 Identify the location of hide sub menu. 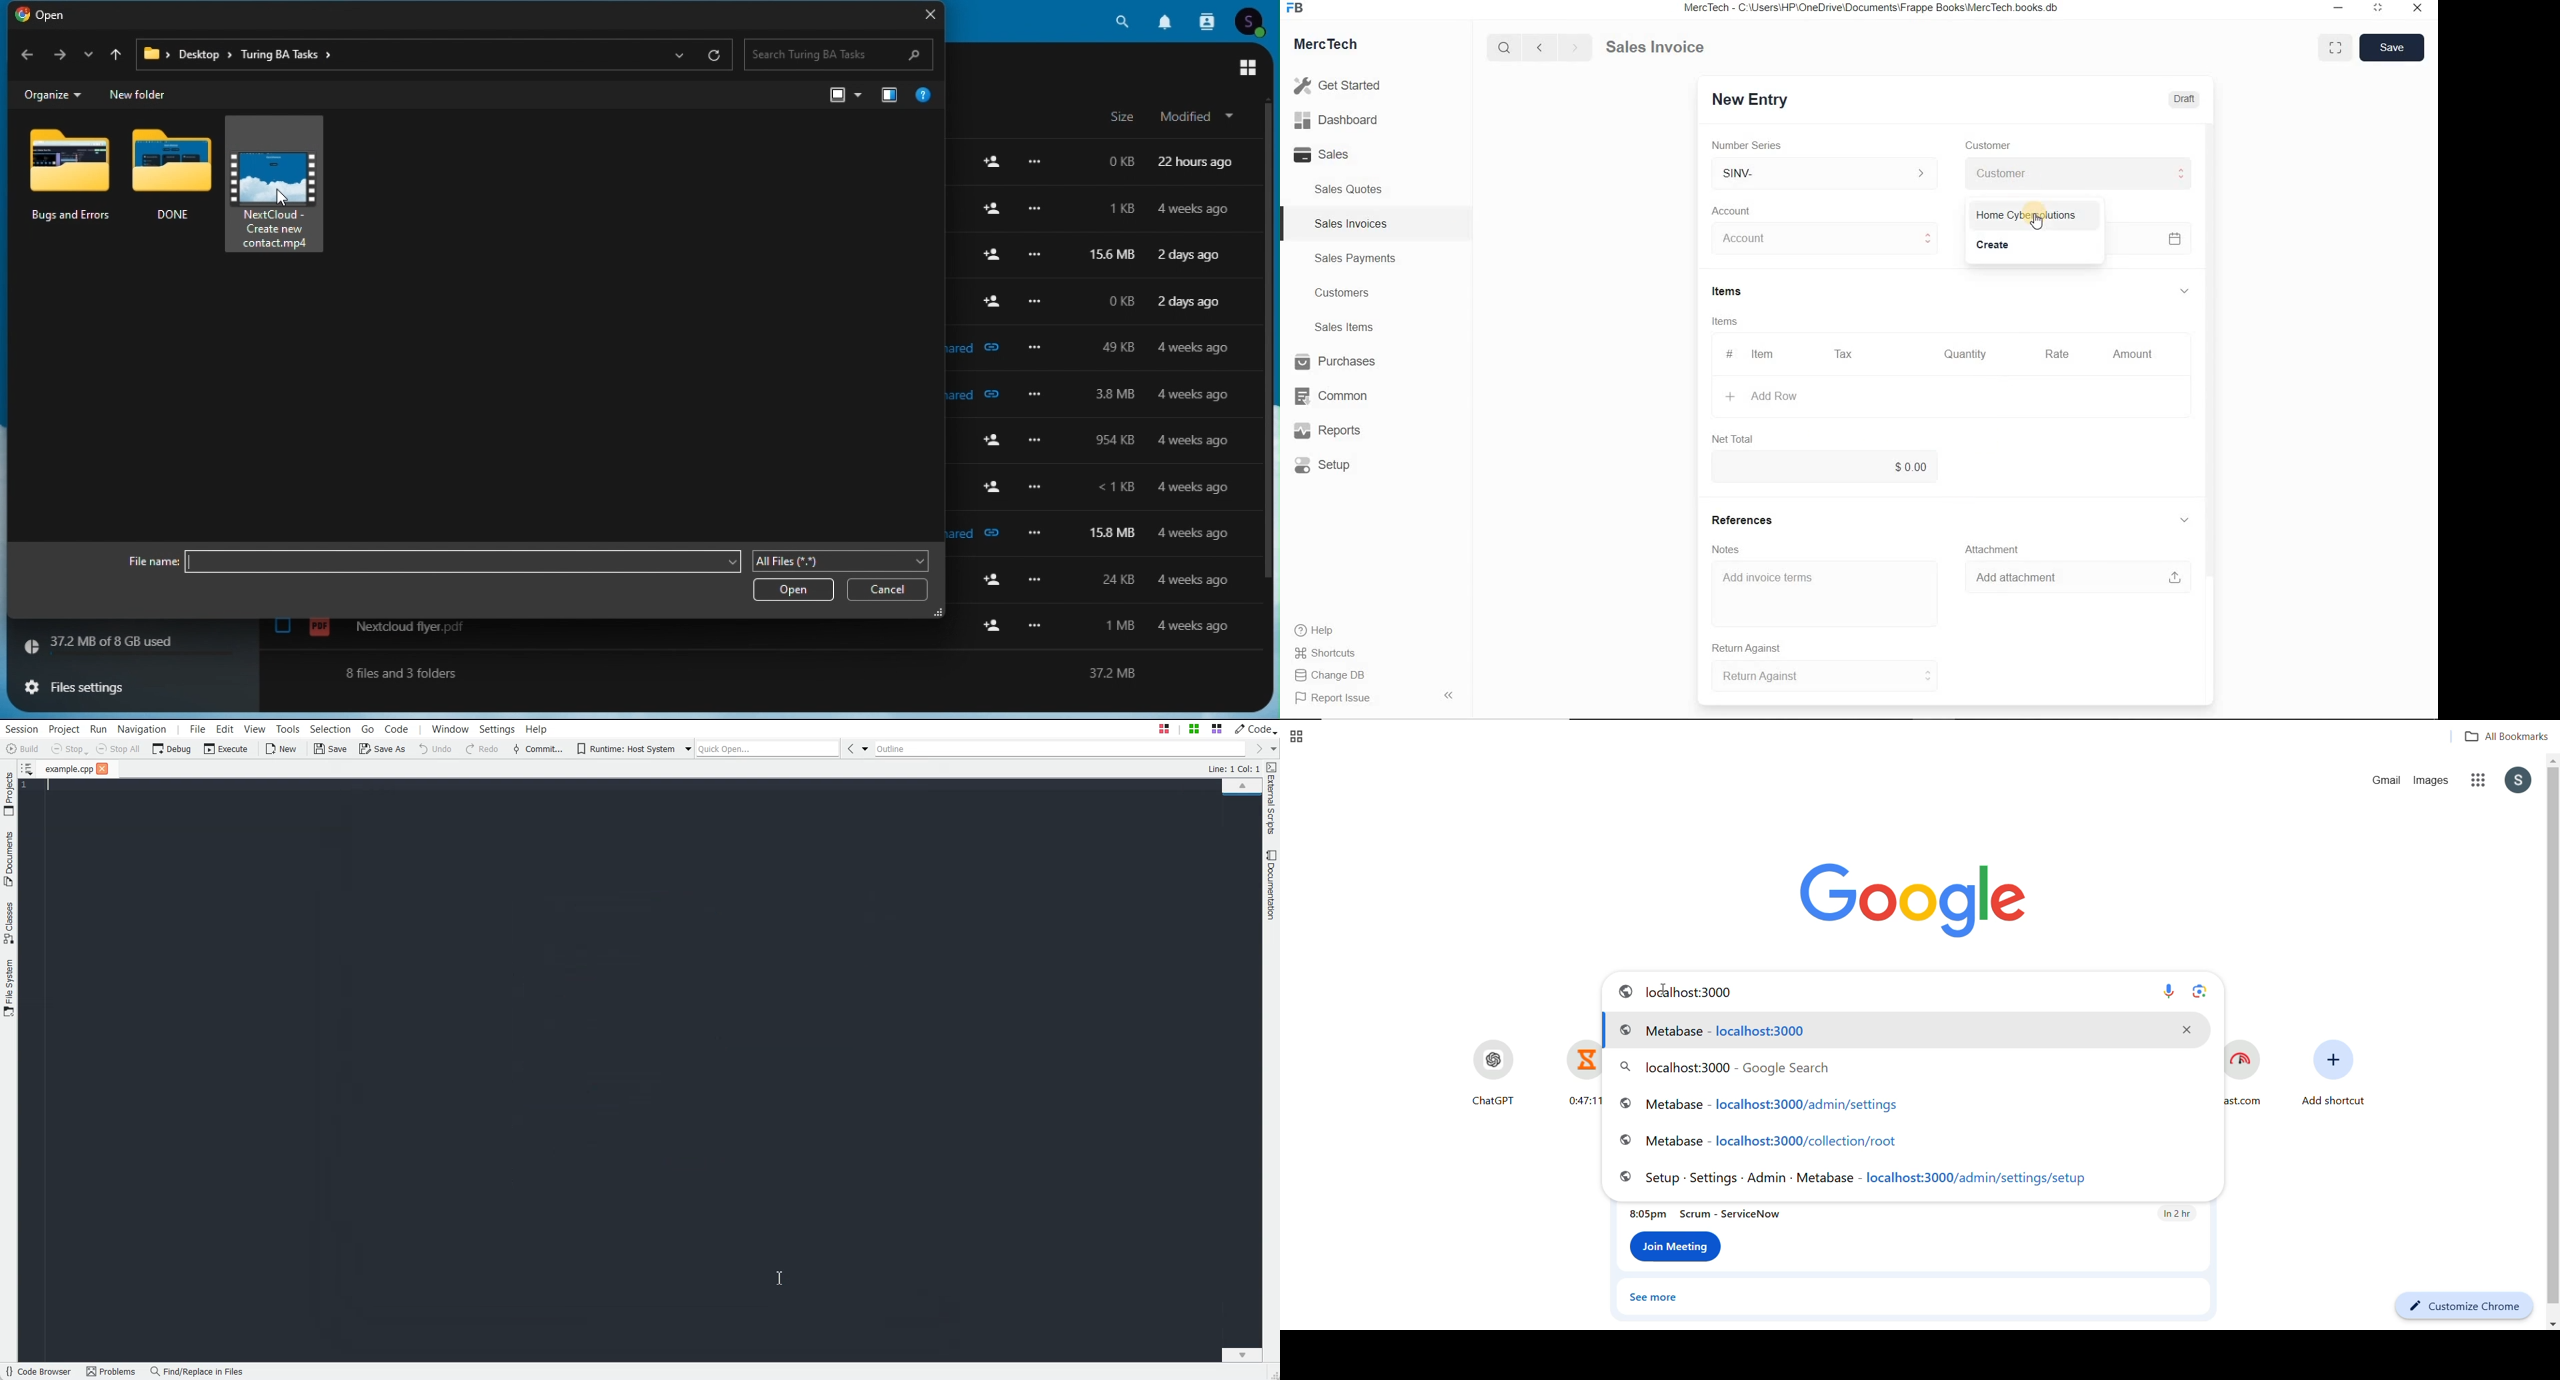
(2185, 521).